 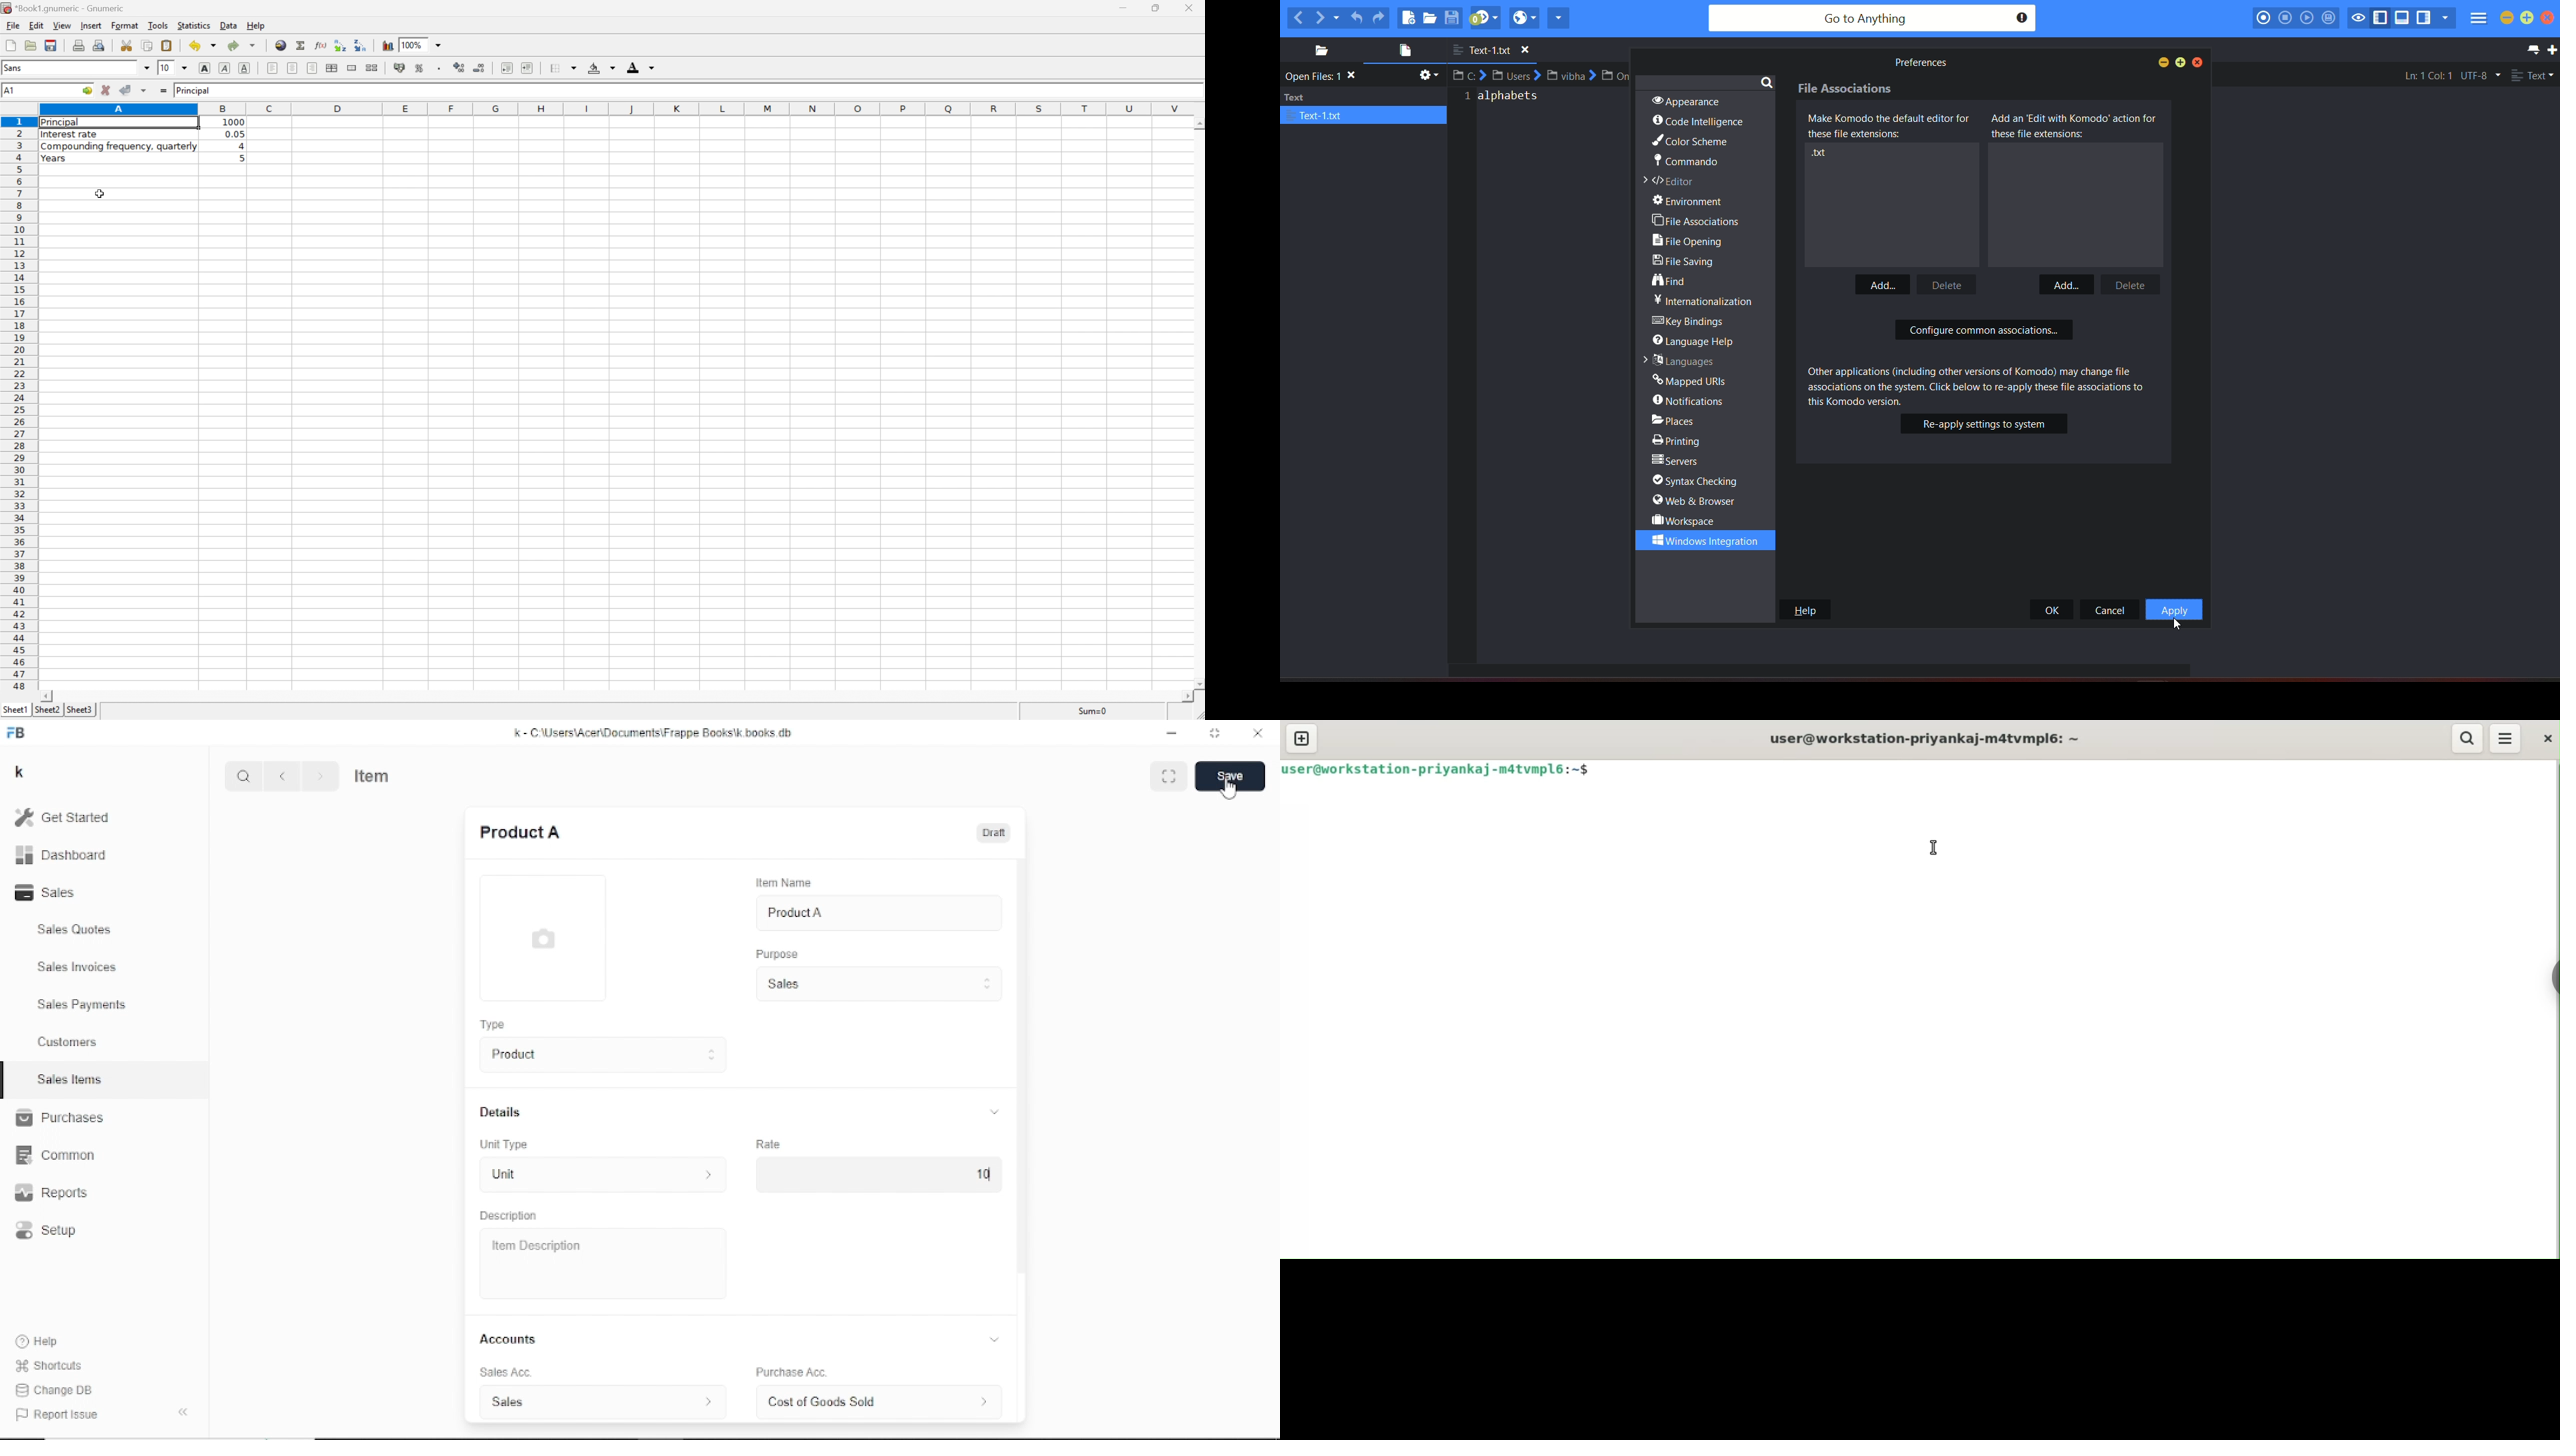 What do you see at coordinates (2533, 77) in the screenshot?
I see `file type` at bounding box center [2533, 77].